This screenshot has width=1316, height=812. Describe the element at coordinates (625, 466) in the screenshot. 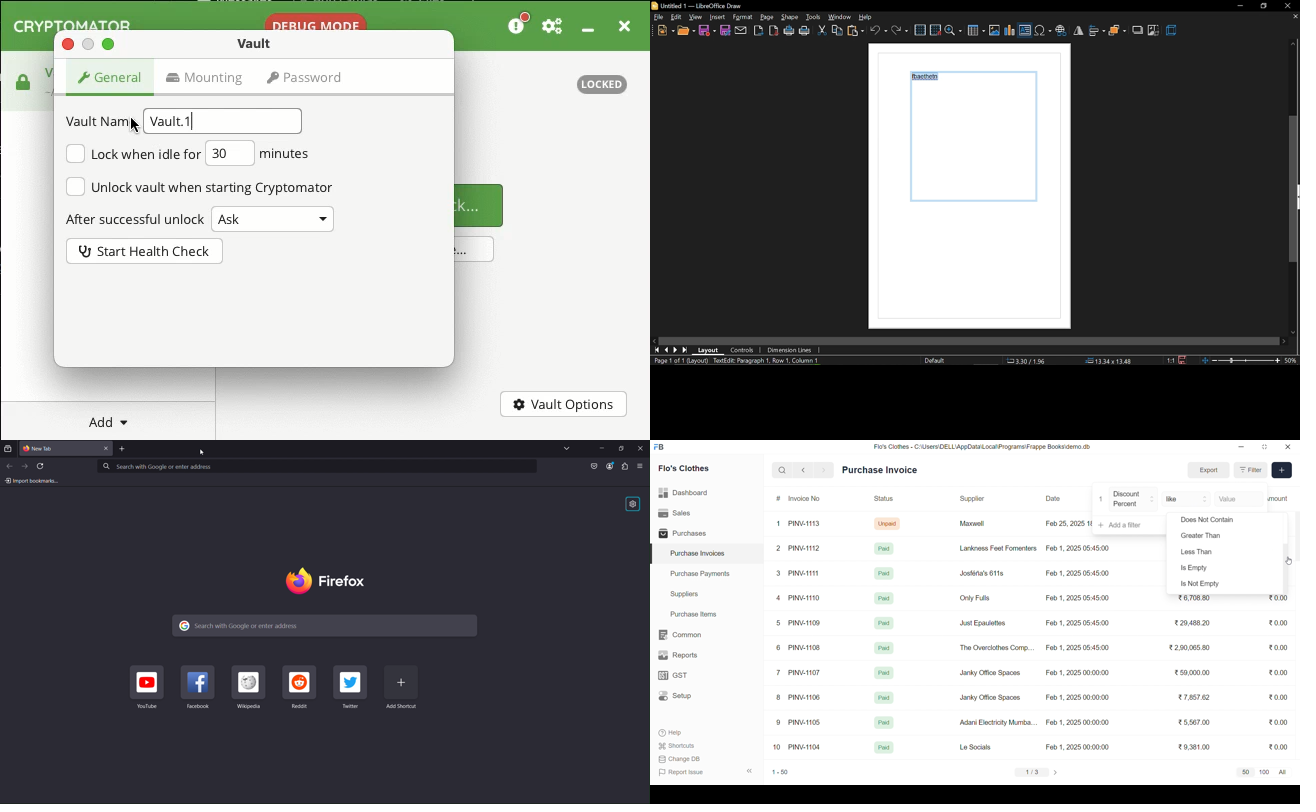

I see `Plugin` at that location.